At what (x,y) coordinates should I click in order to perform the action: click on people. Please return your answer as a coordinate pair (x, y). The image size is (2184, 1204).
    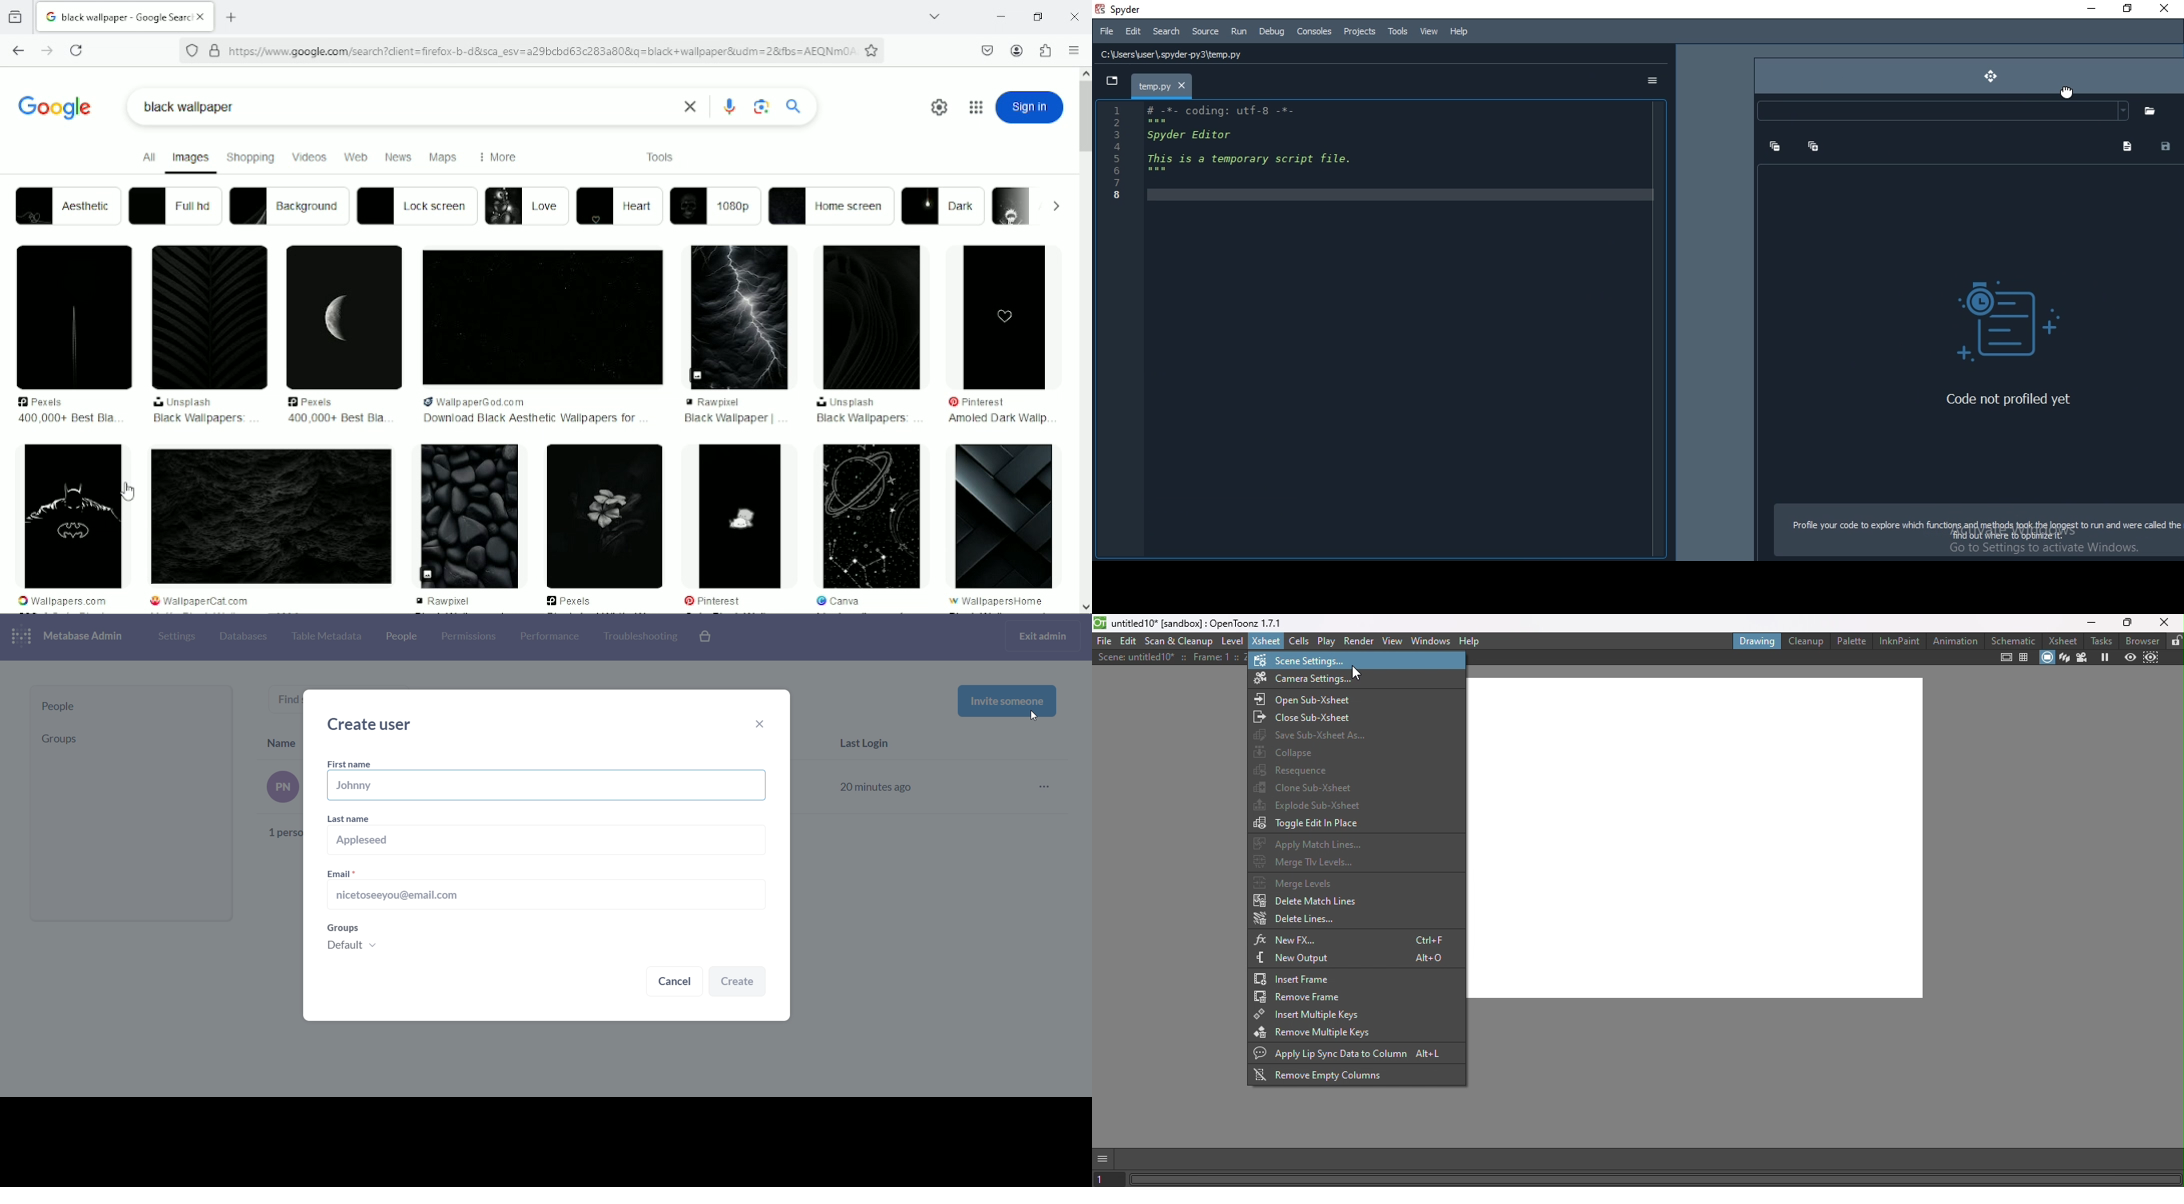
    Looking at the image, I should click on (131, 707).